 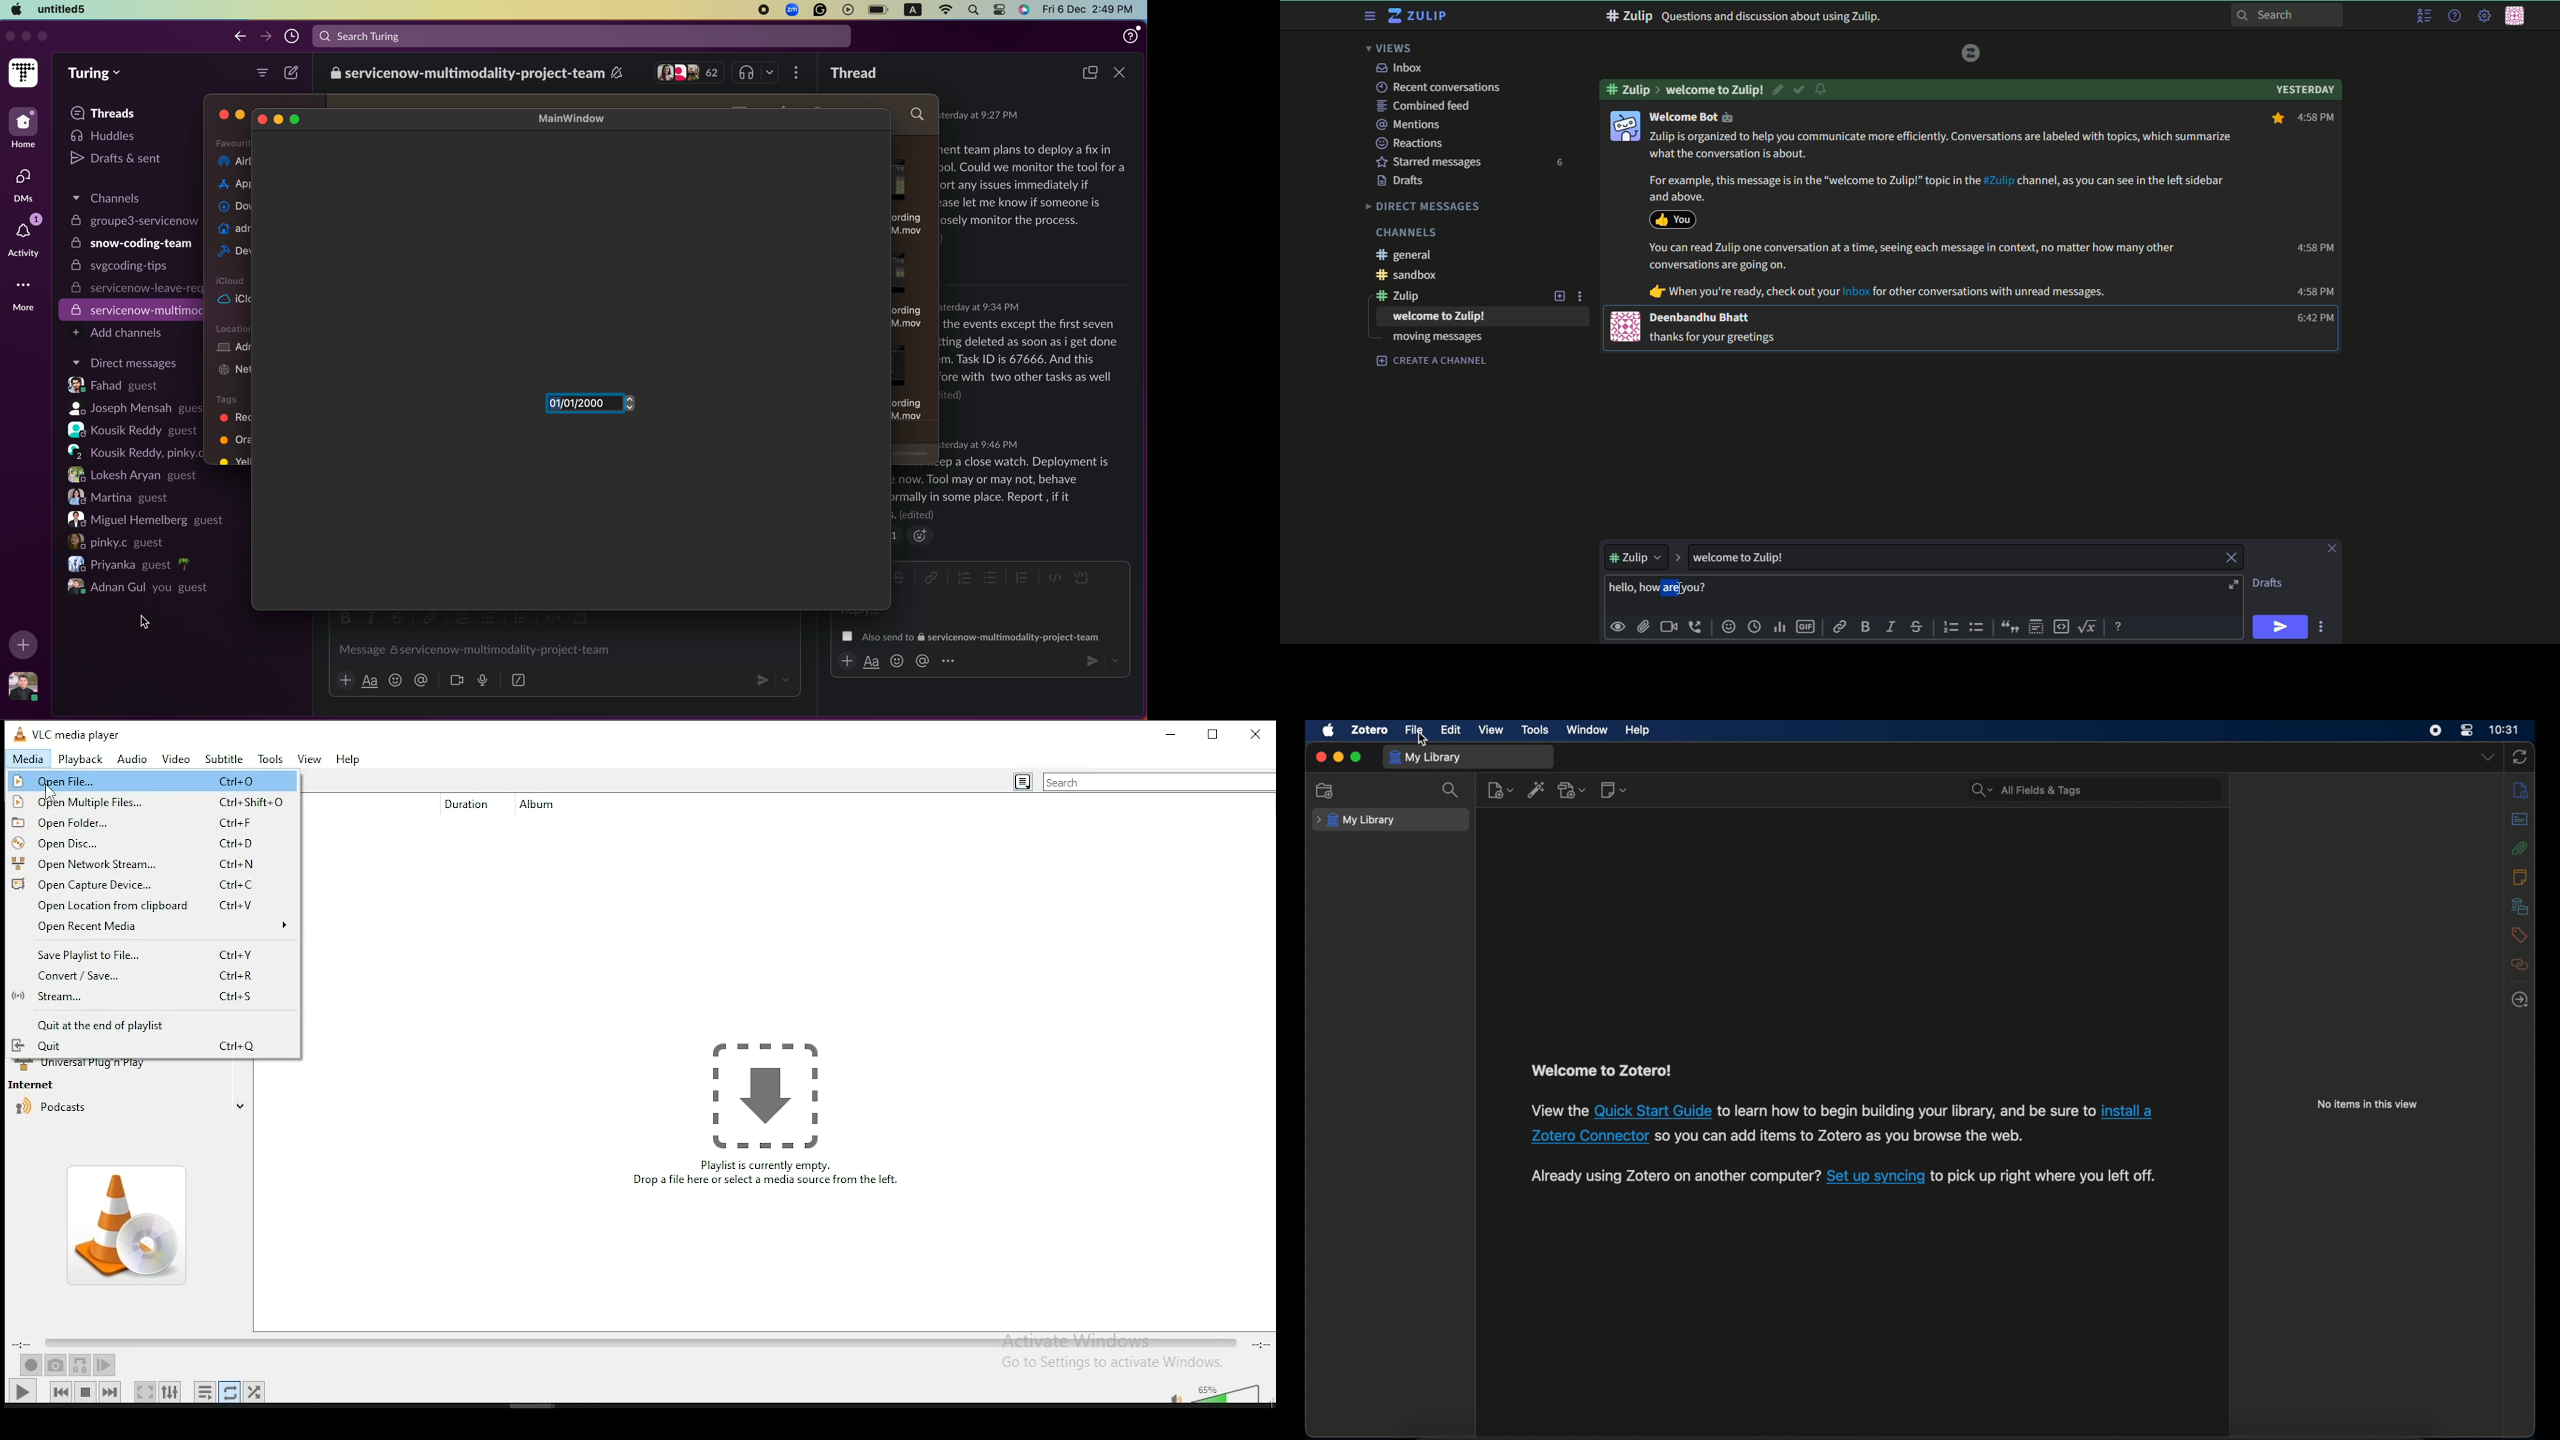 What do you see at coordinates (230, 1392) in the screenshot?
I see `click to toggle between loop al, loop one, and no loop` at bounding box center [230, 1392].